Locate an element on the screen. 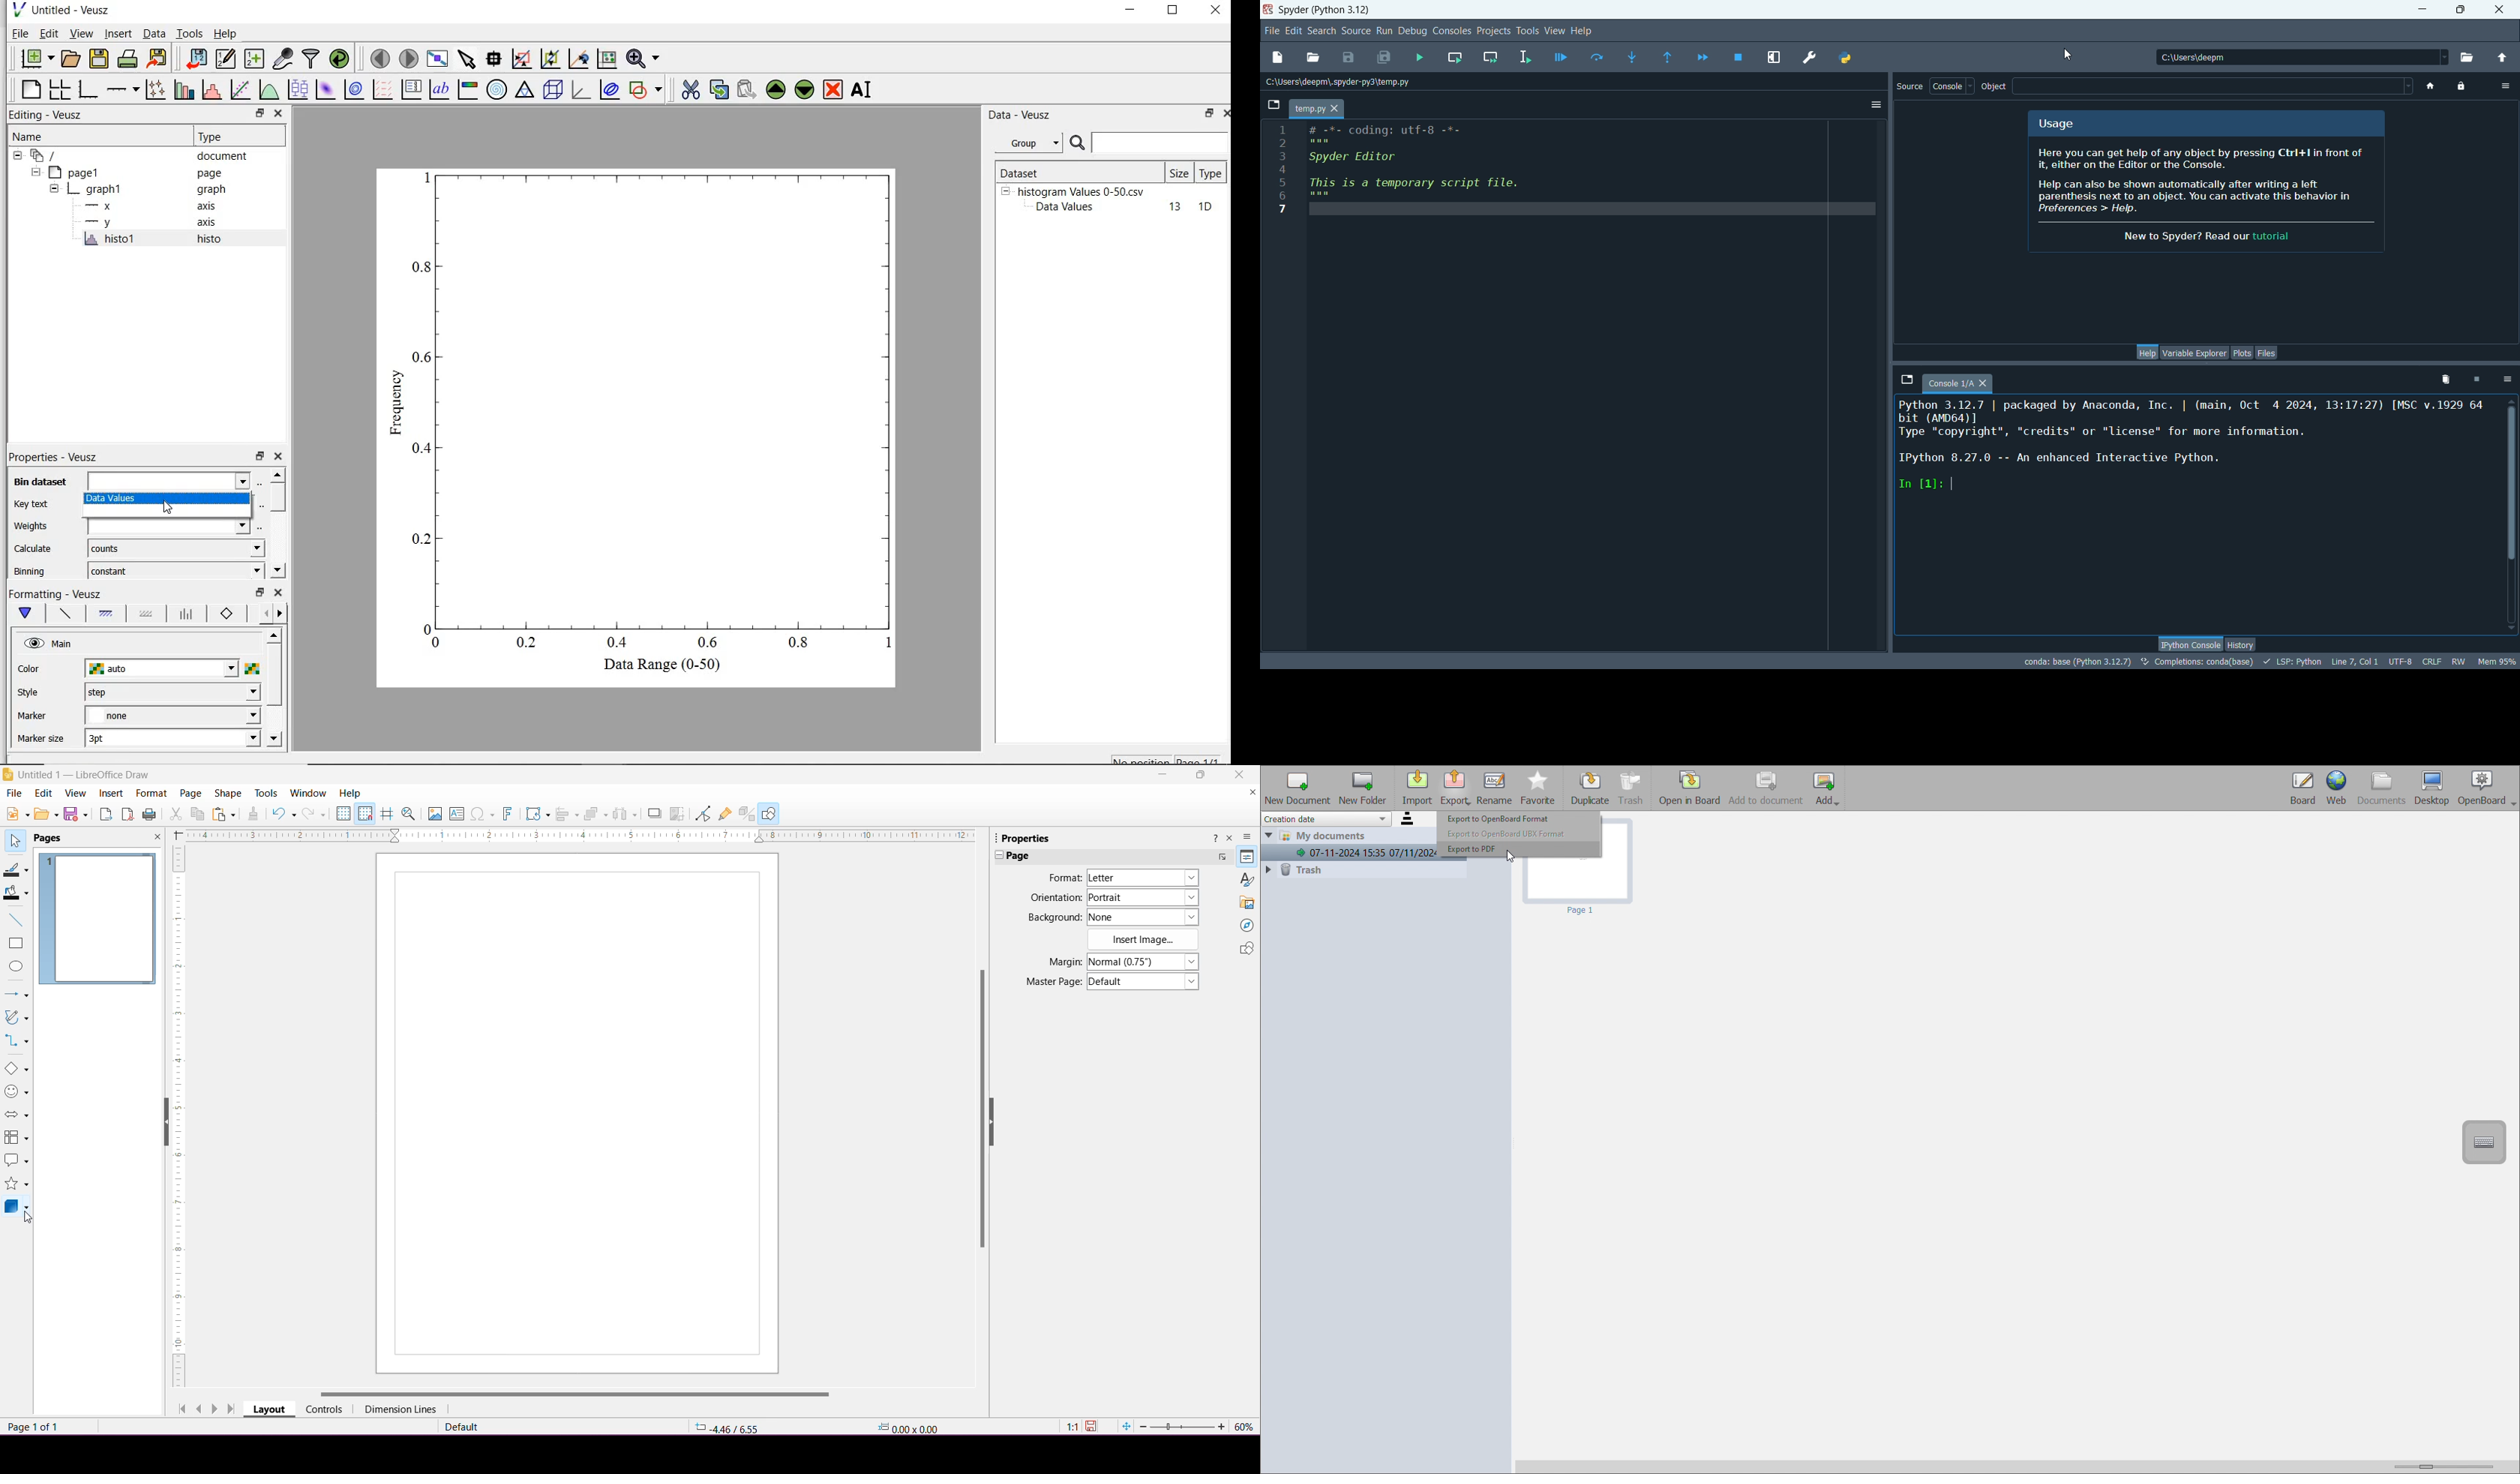 This screenshot has height=1484, width=2520. Minimize is located at coordinates (1161, 773).